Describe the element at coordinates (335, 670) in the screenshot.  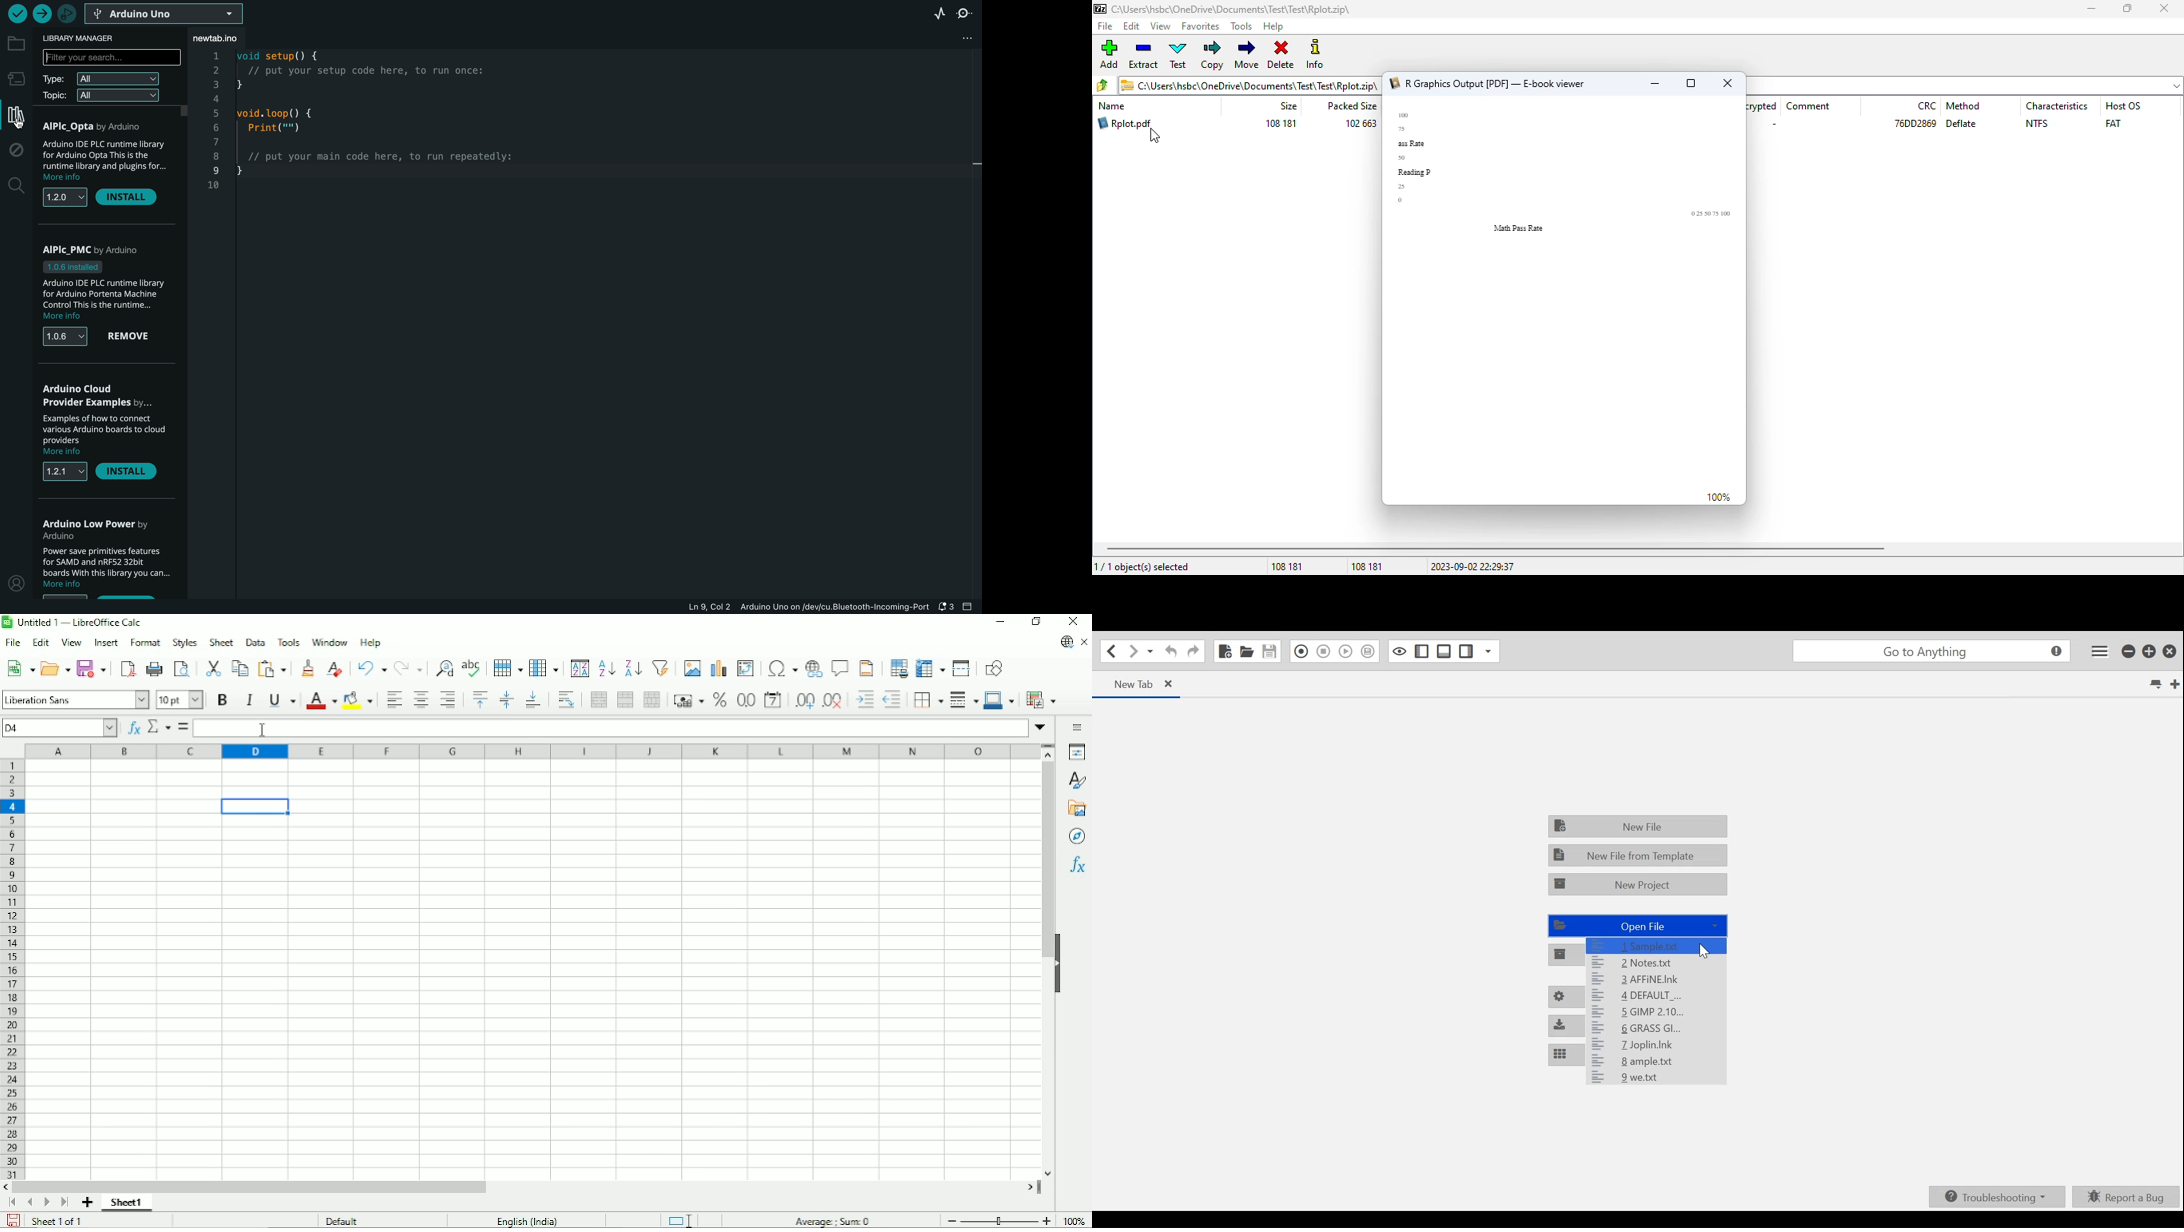
I see `Clear direct formatting` at that location.